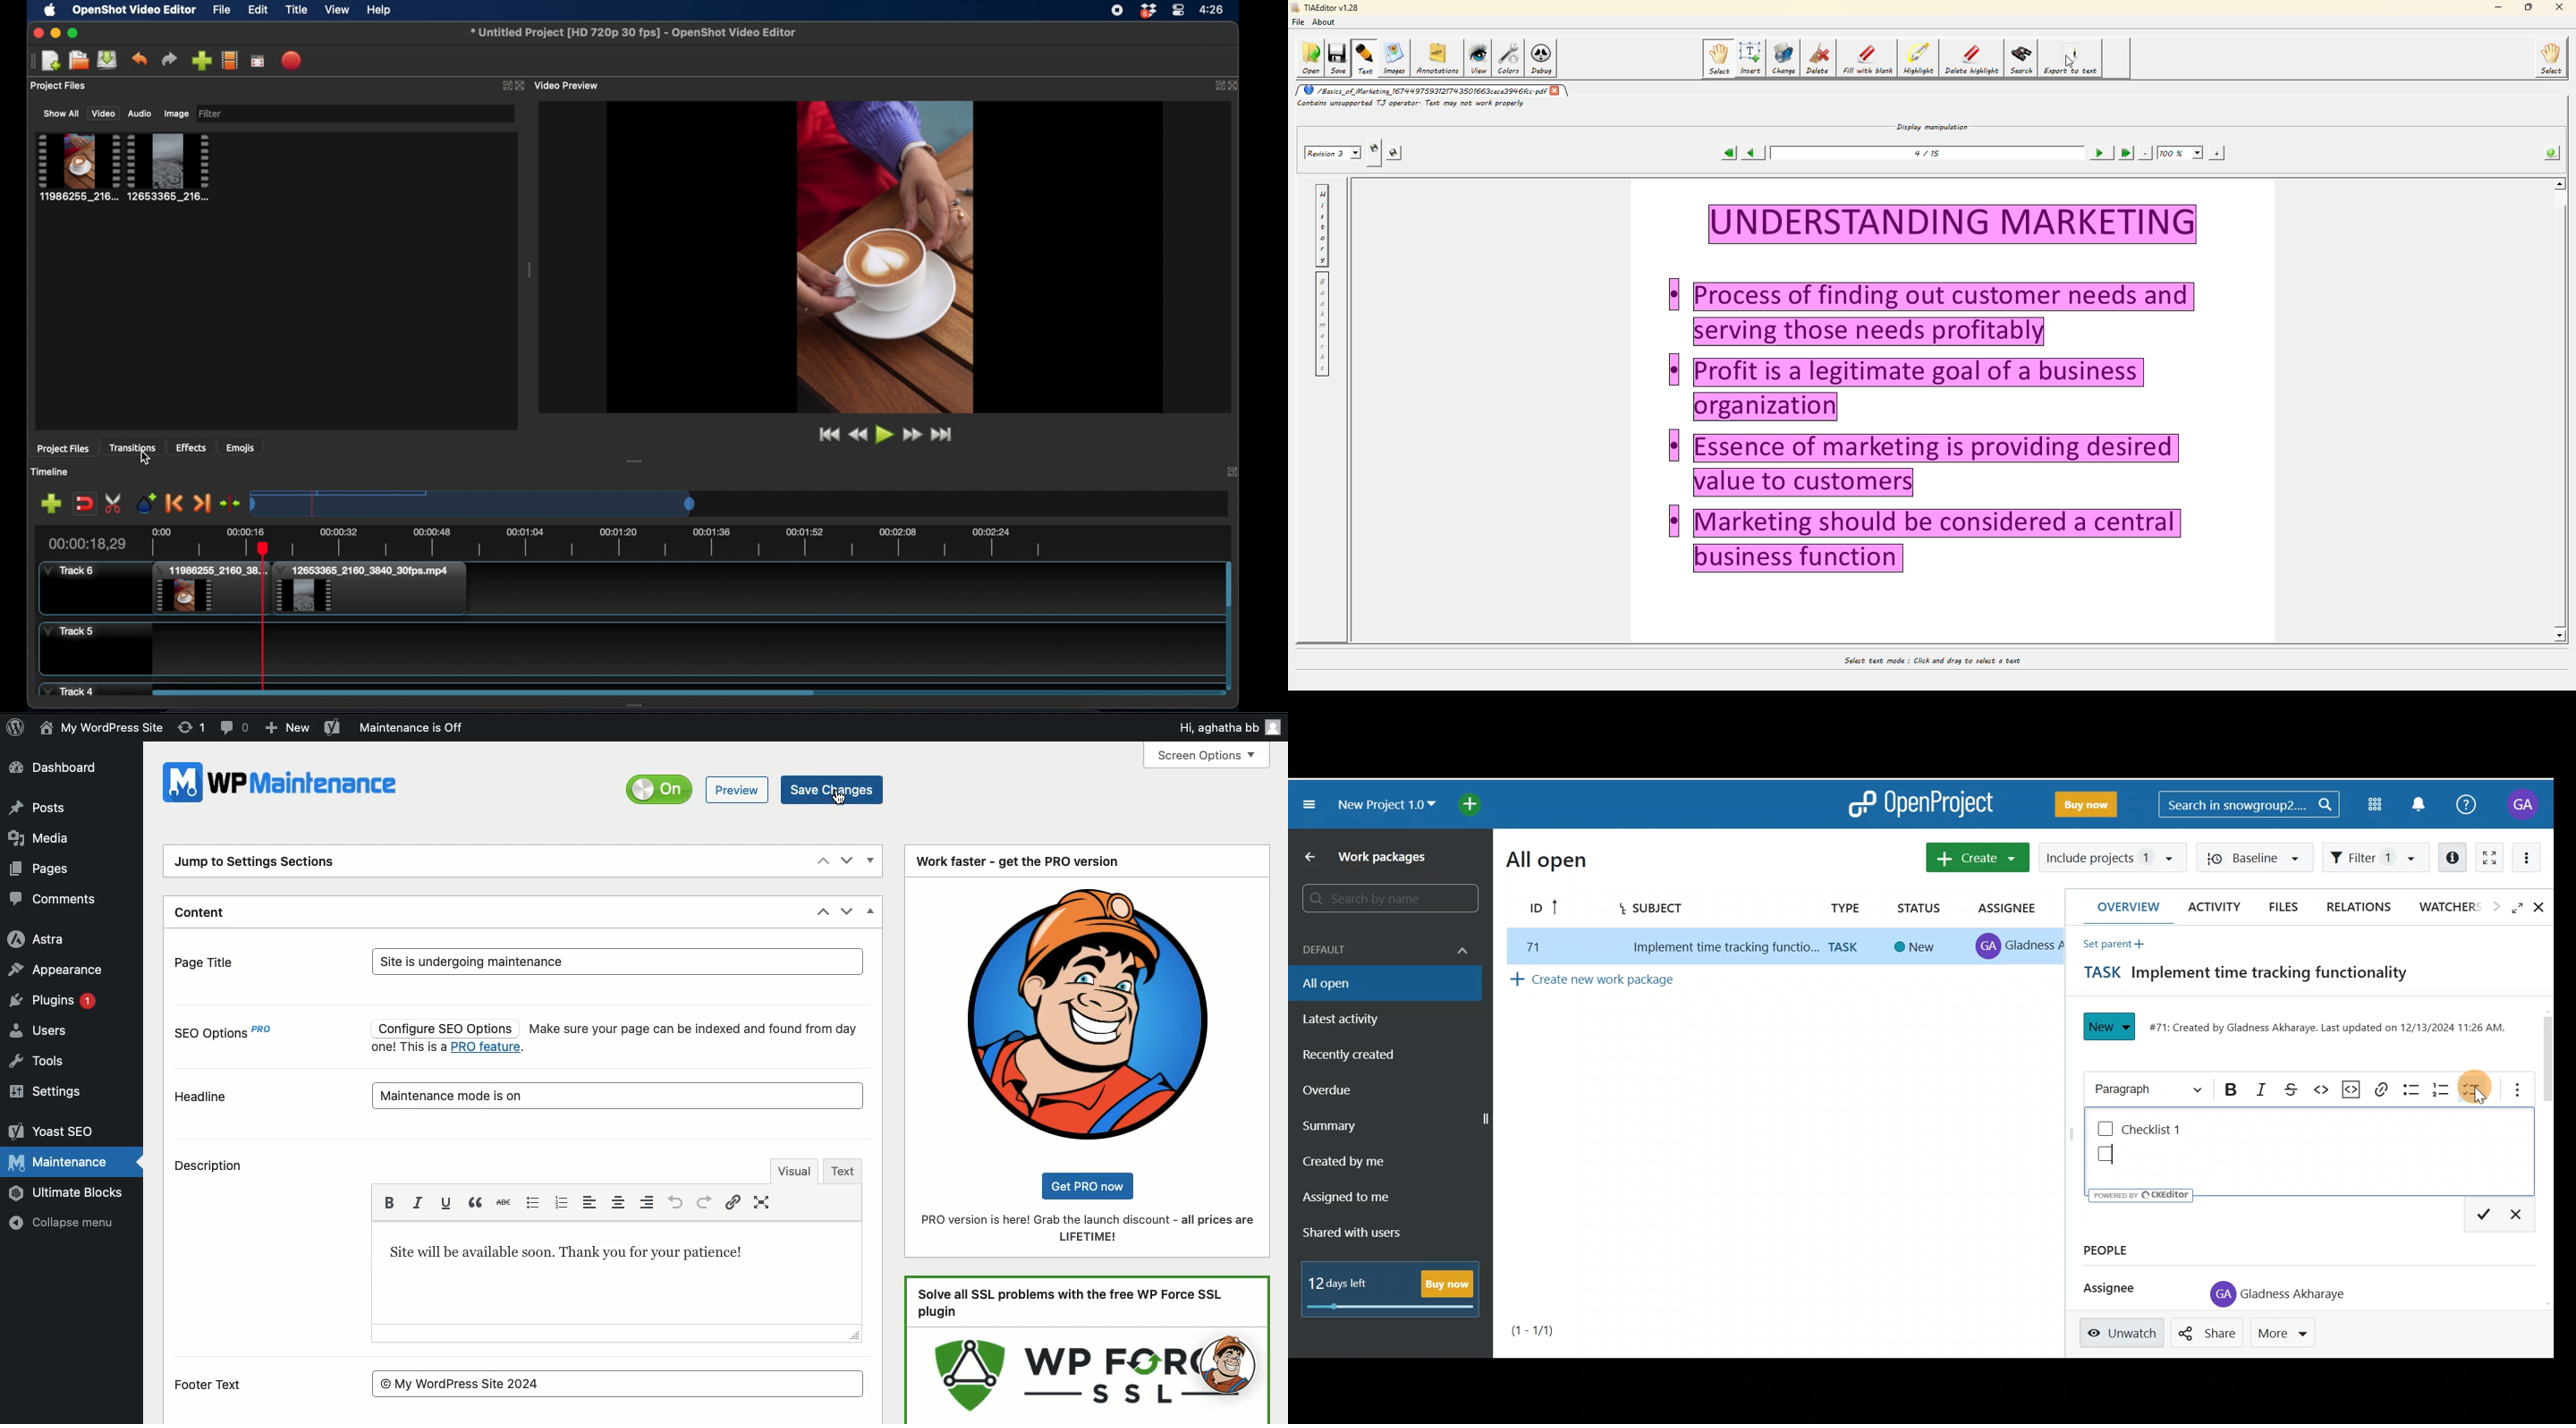 Image resolution: width=2576 pixels, height=1428 pixels. Describe the element at coordinates (2295, 1295) in the screenshot. I see `Gladness Akharaye` at that location.